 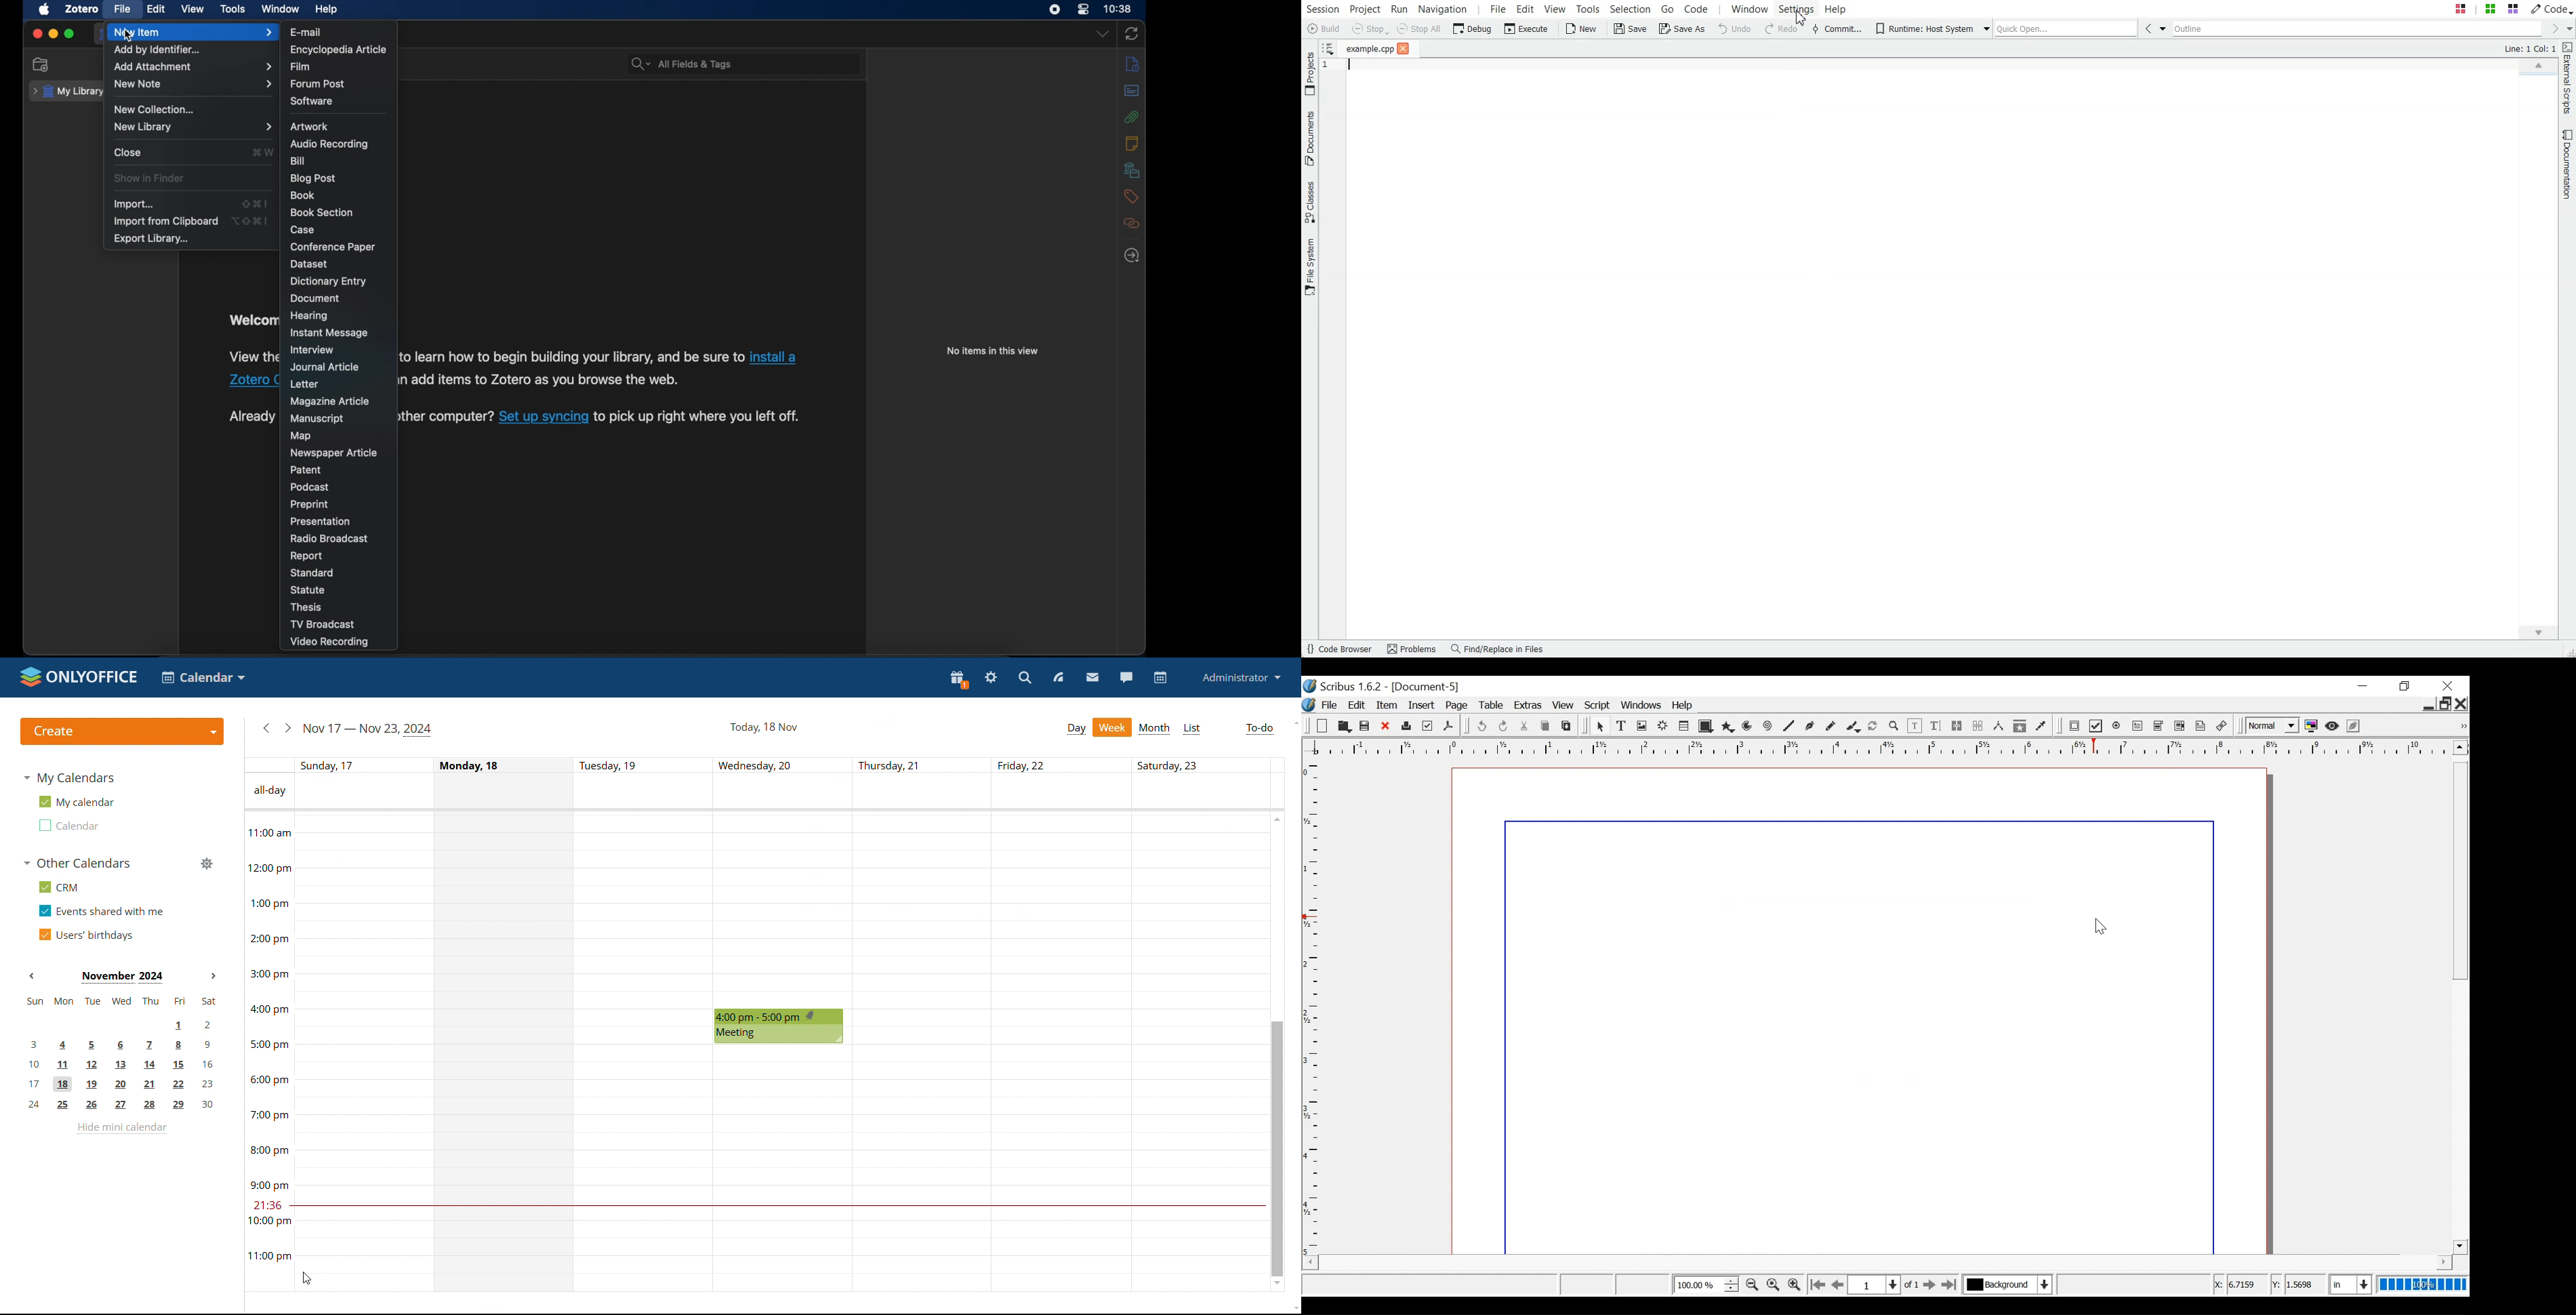 What do you see at coordinates (2312, 726) in the screenshot?
I see `Toggle color` at bounding box center [2312, 726].